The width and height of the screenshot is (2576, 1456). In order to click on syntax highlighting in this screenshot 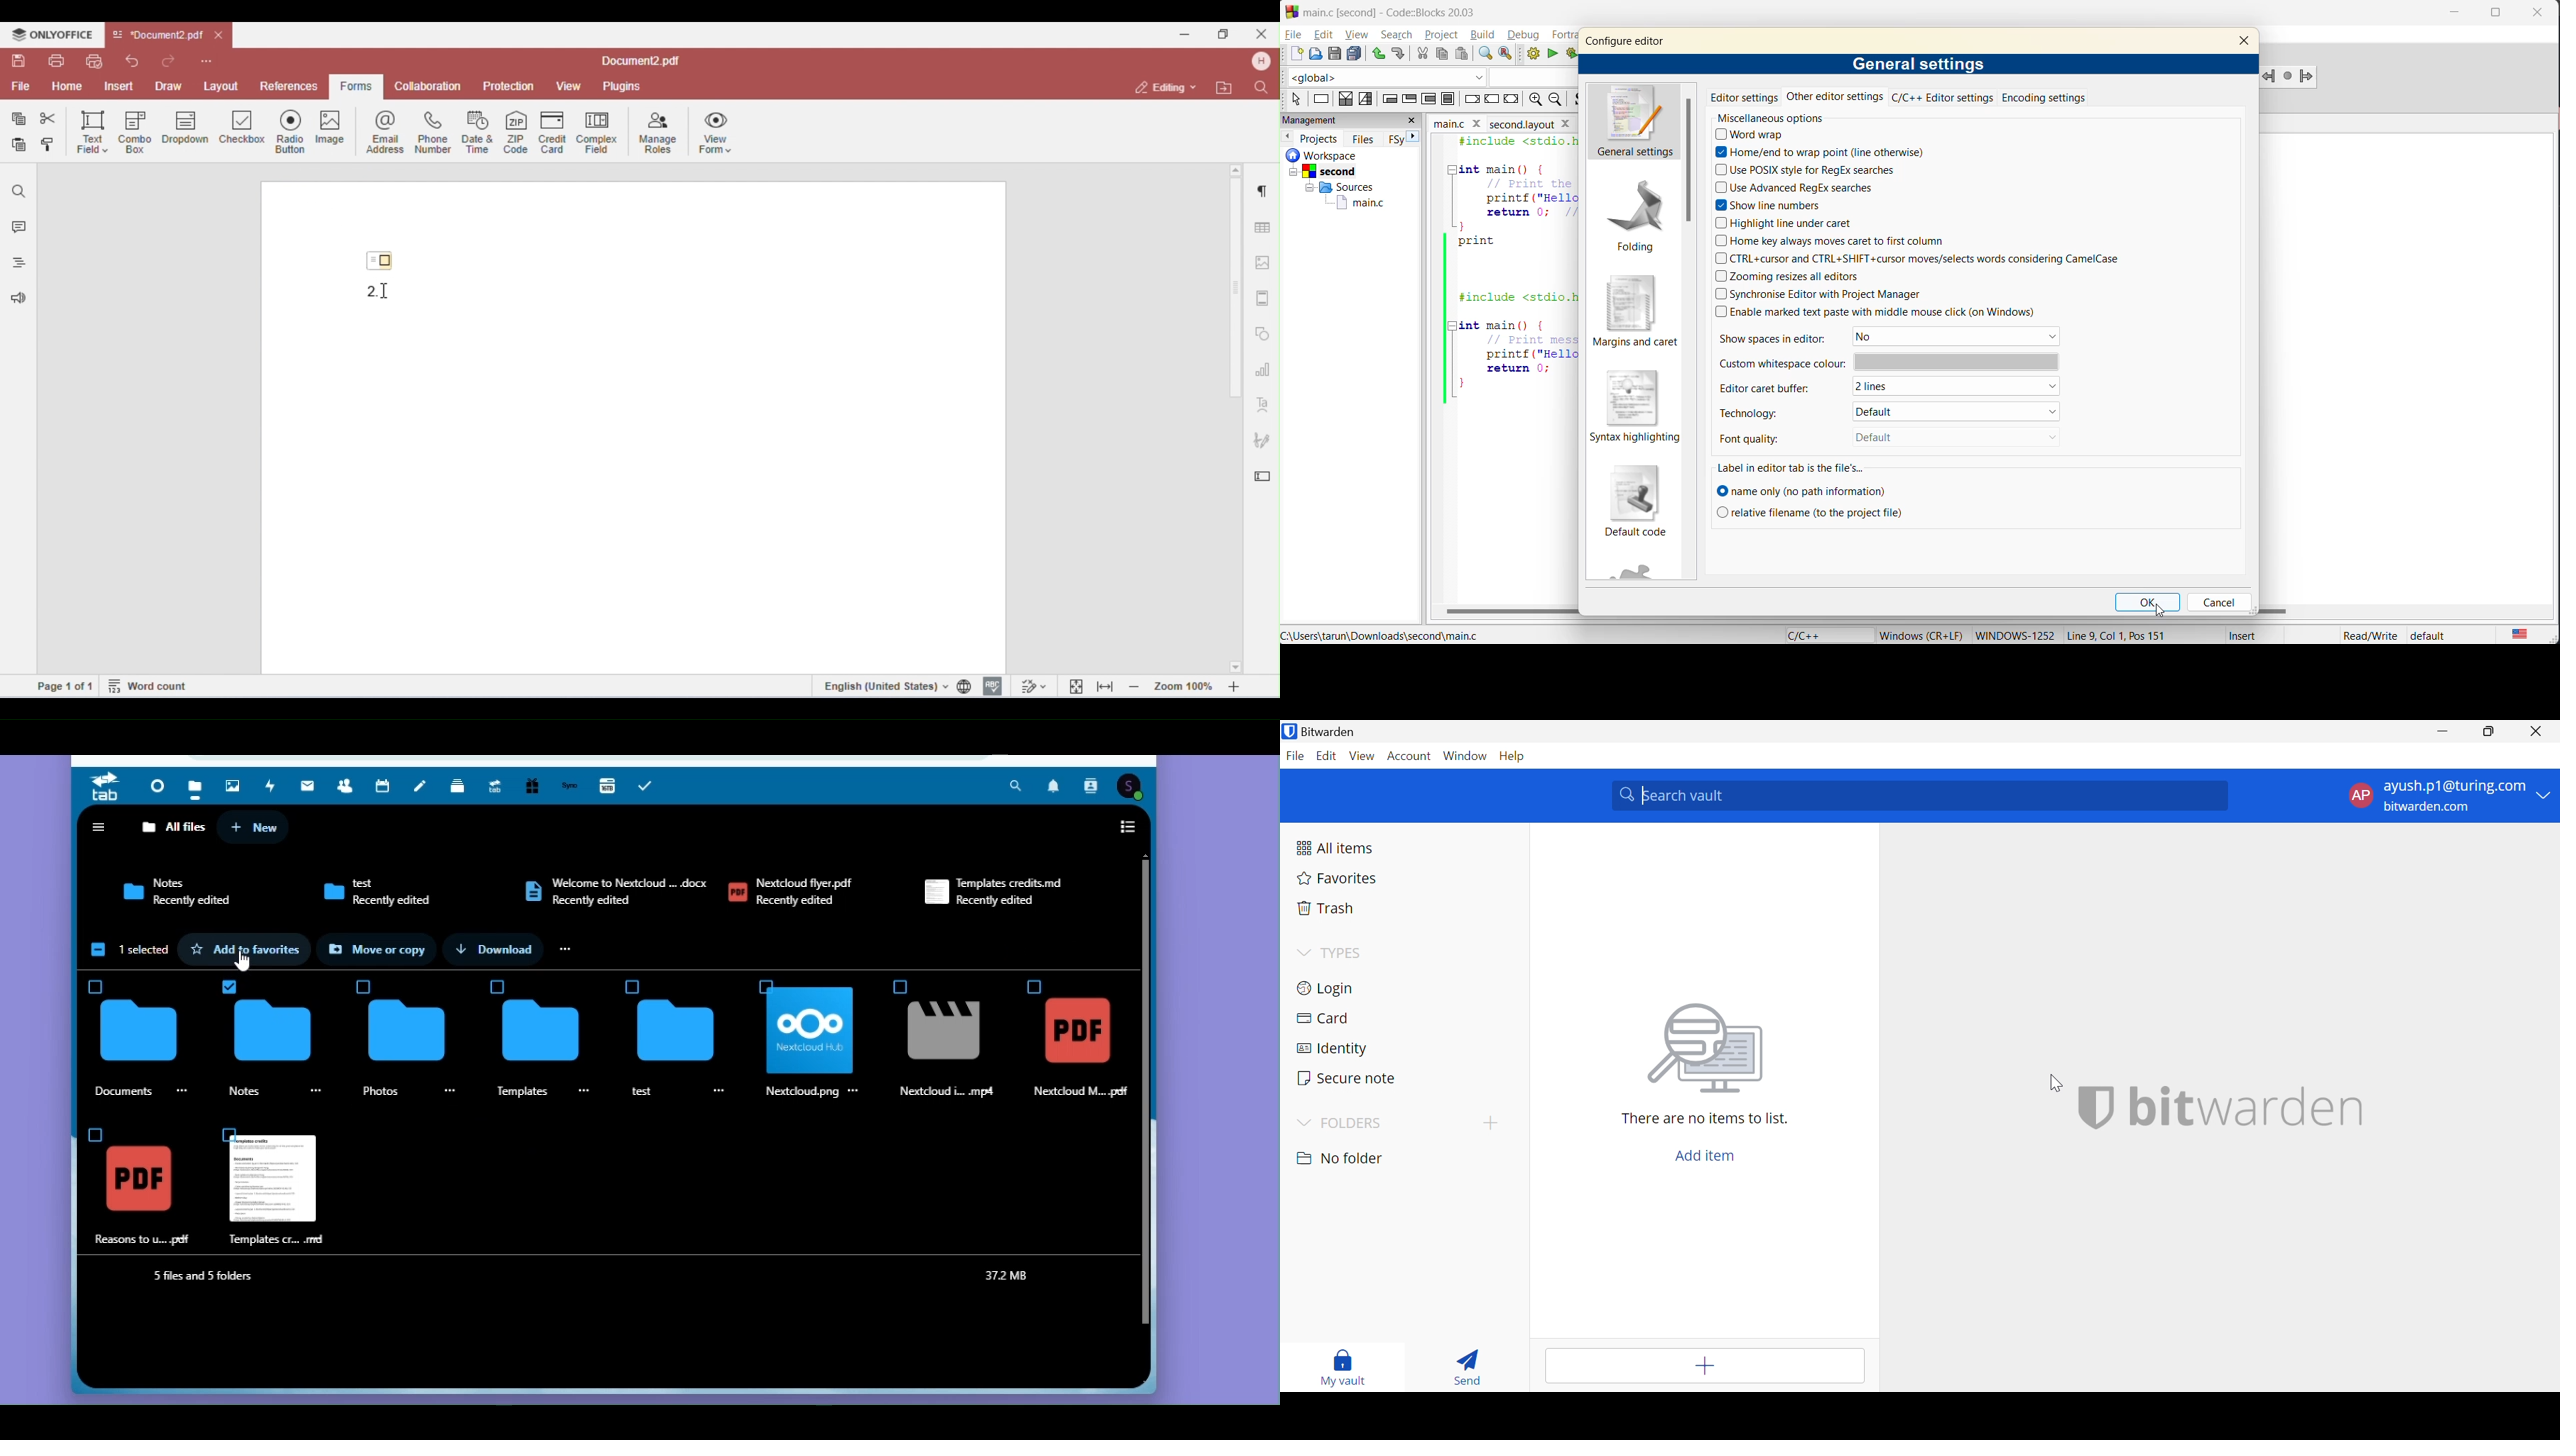, I will do `click(1634, 407)`.